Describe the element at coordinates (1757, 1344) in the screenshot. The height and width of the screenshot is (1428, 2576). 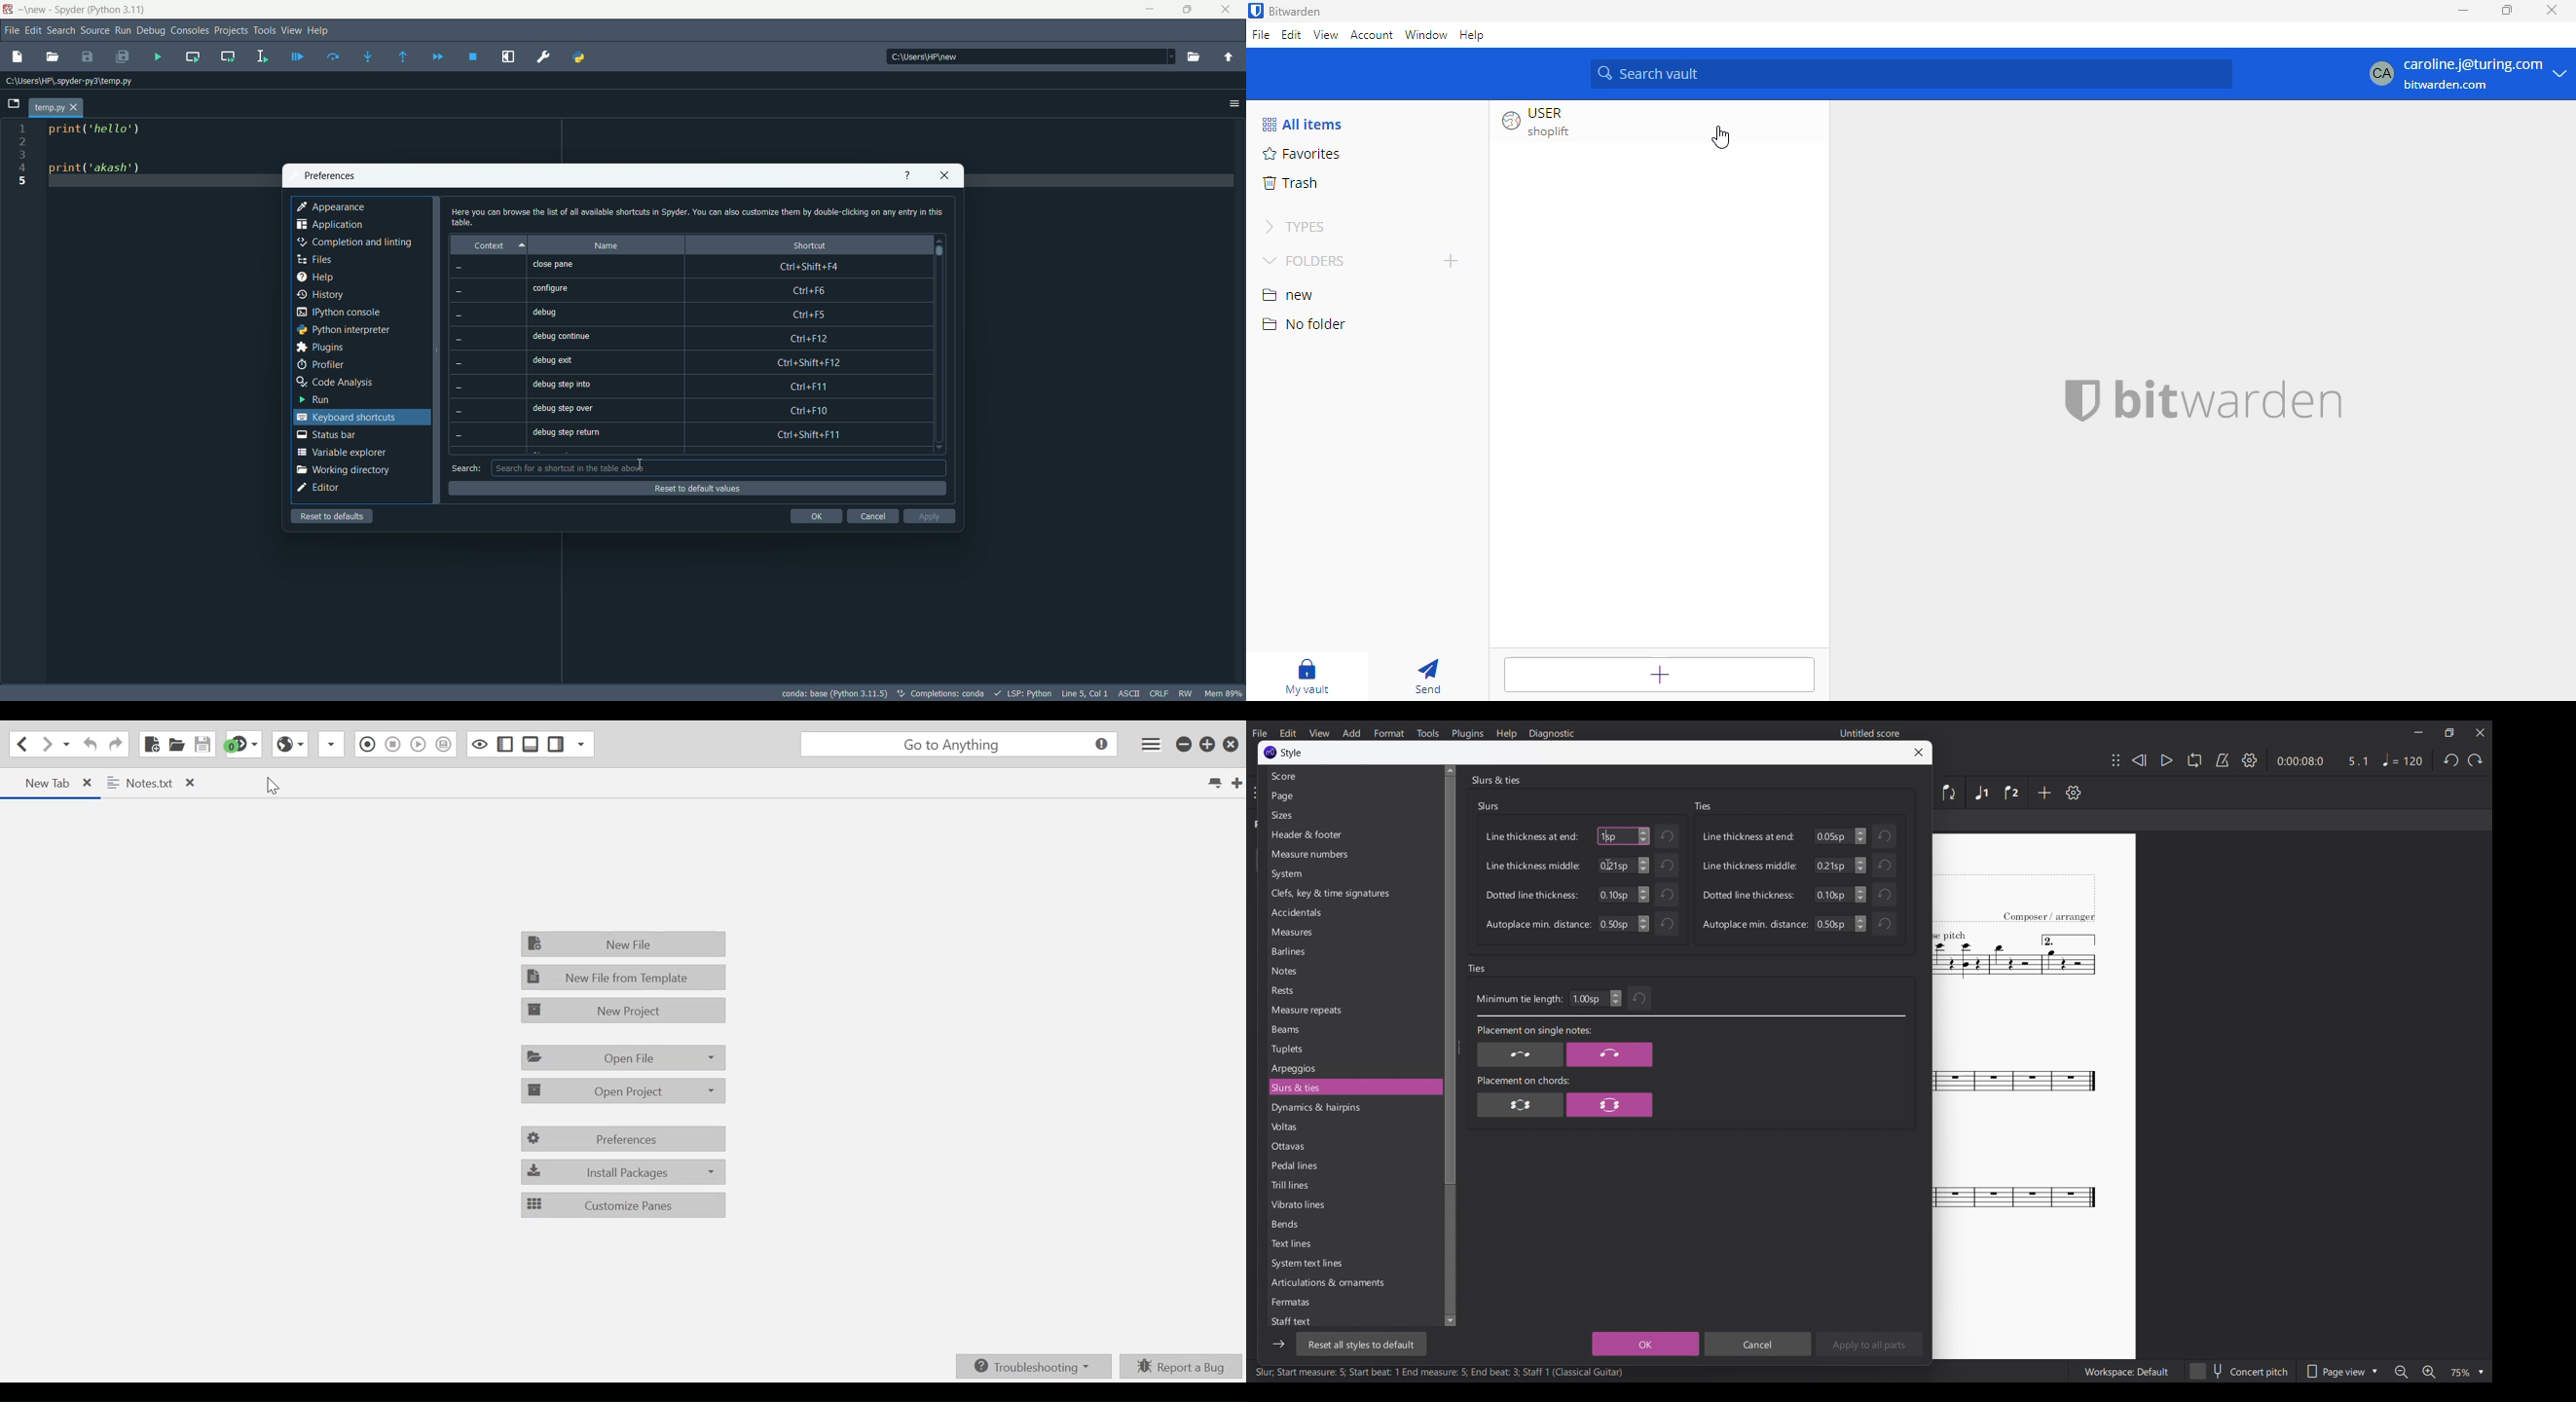
I see `Cancel` at that location.